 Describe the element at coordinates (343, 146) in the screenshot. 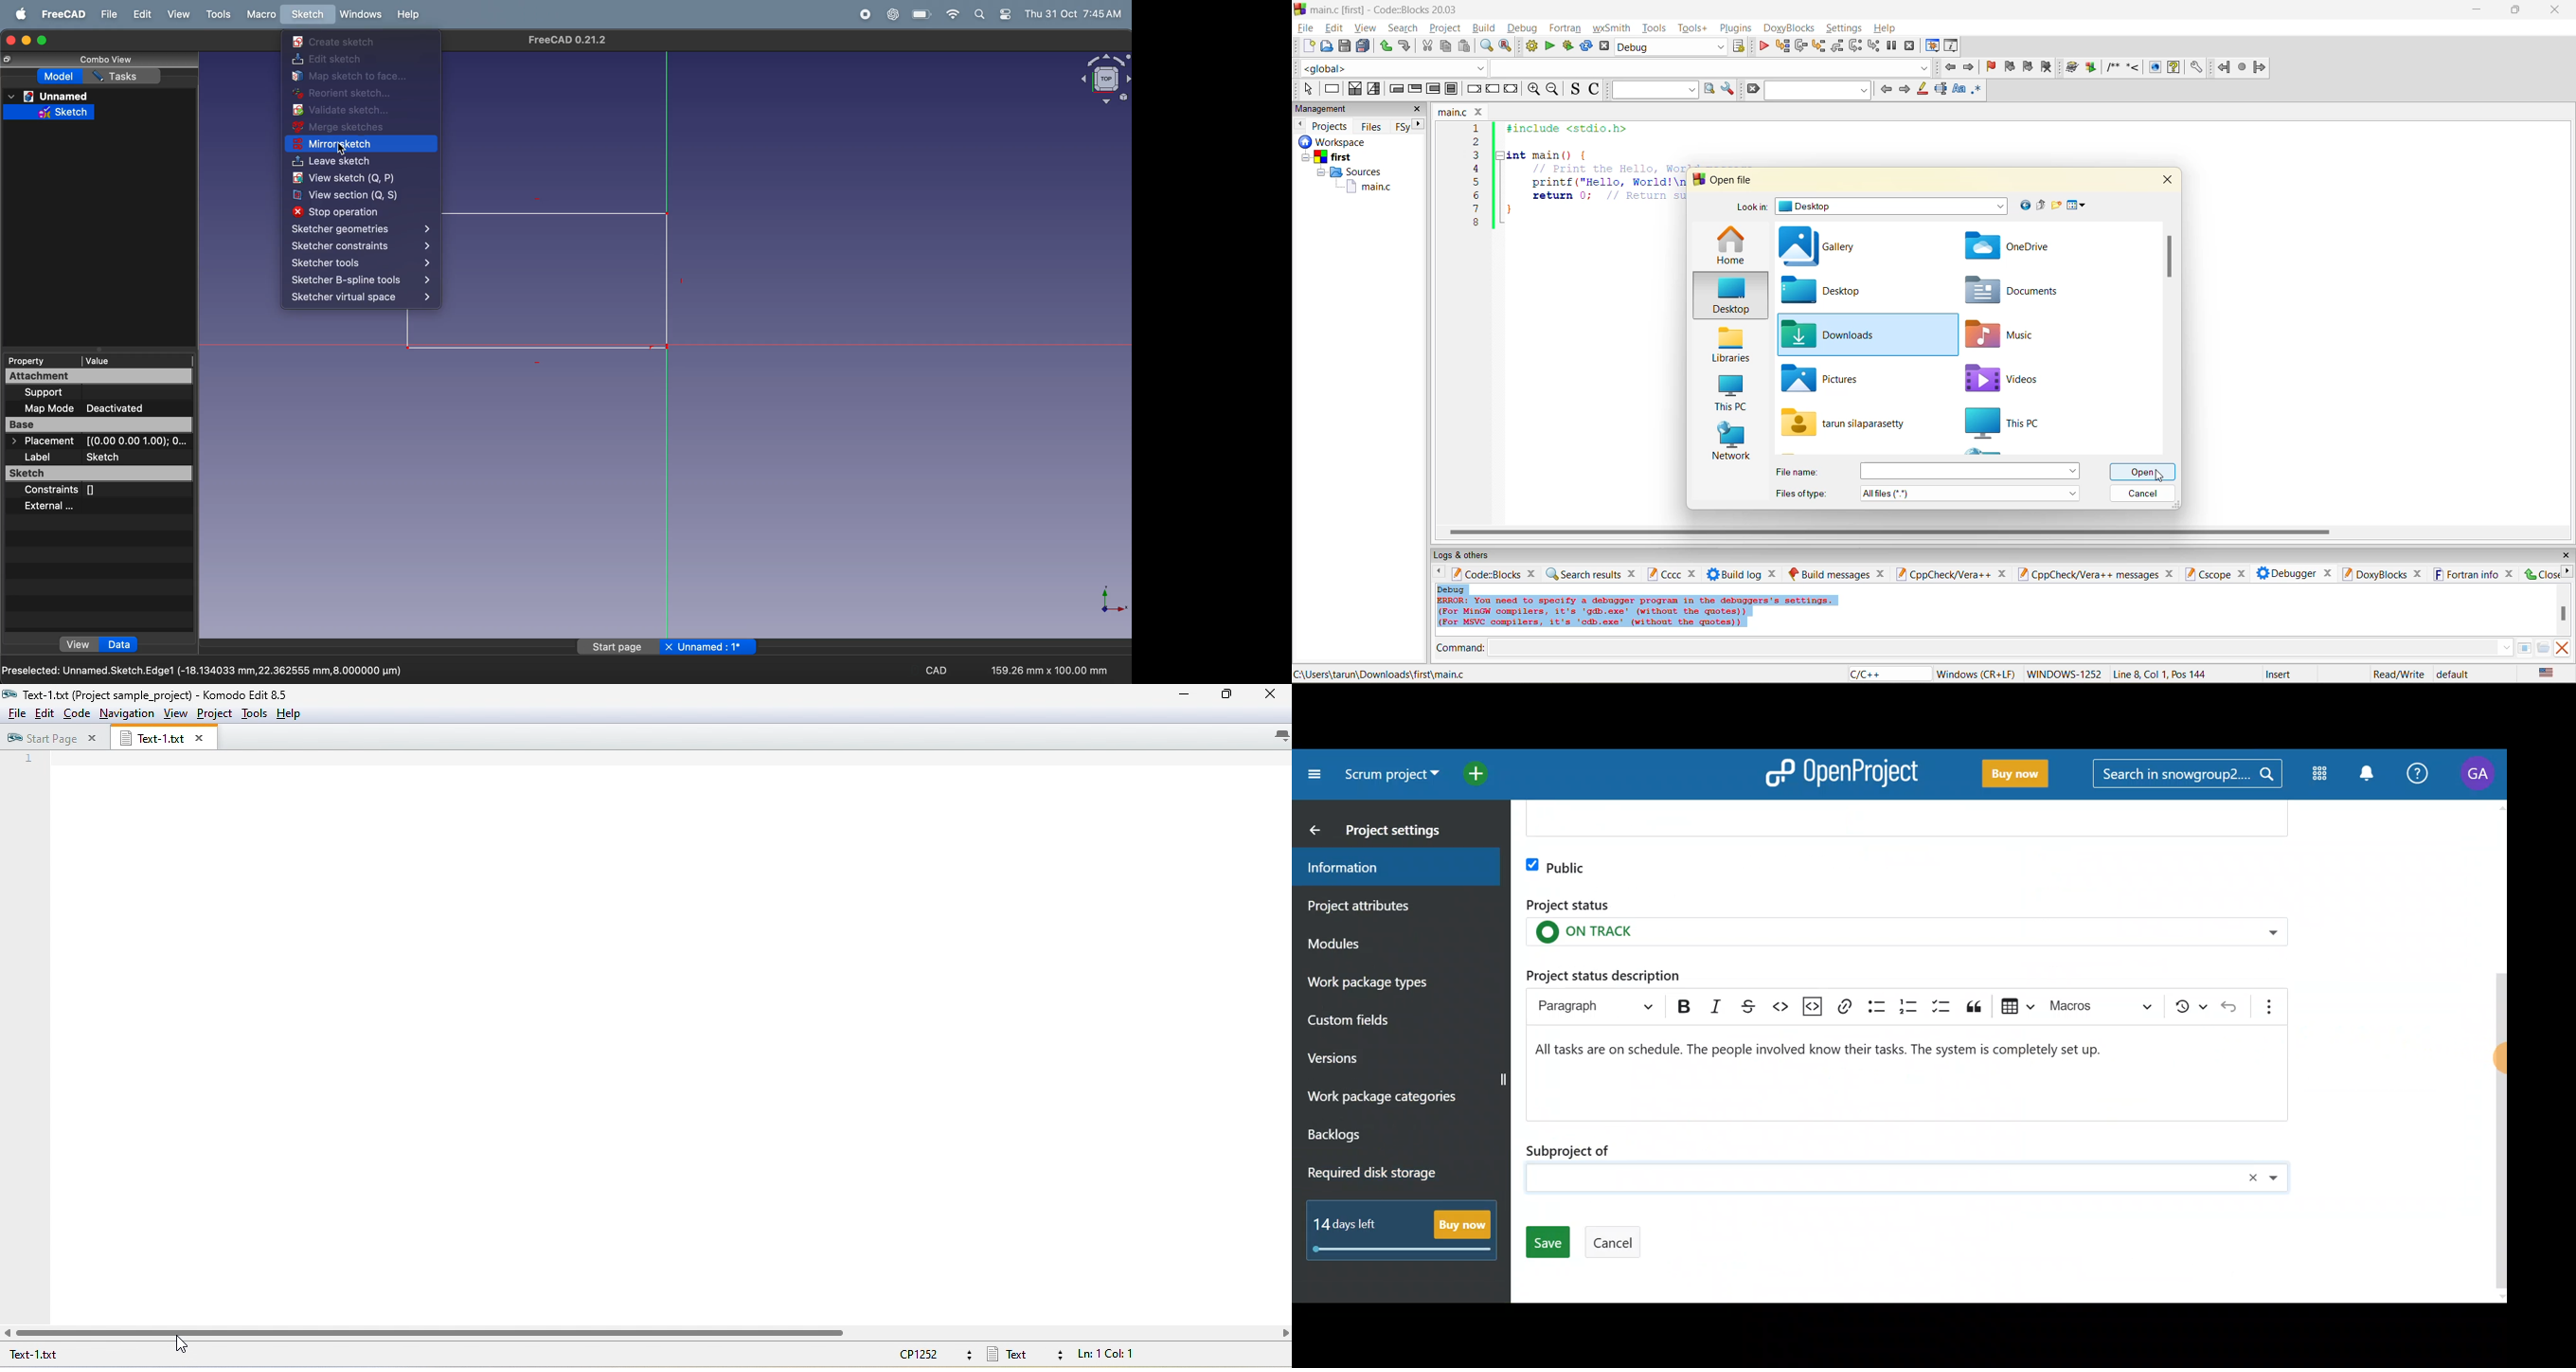

I see `cursor` at that location.